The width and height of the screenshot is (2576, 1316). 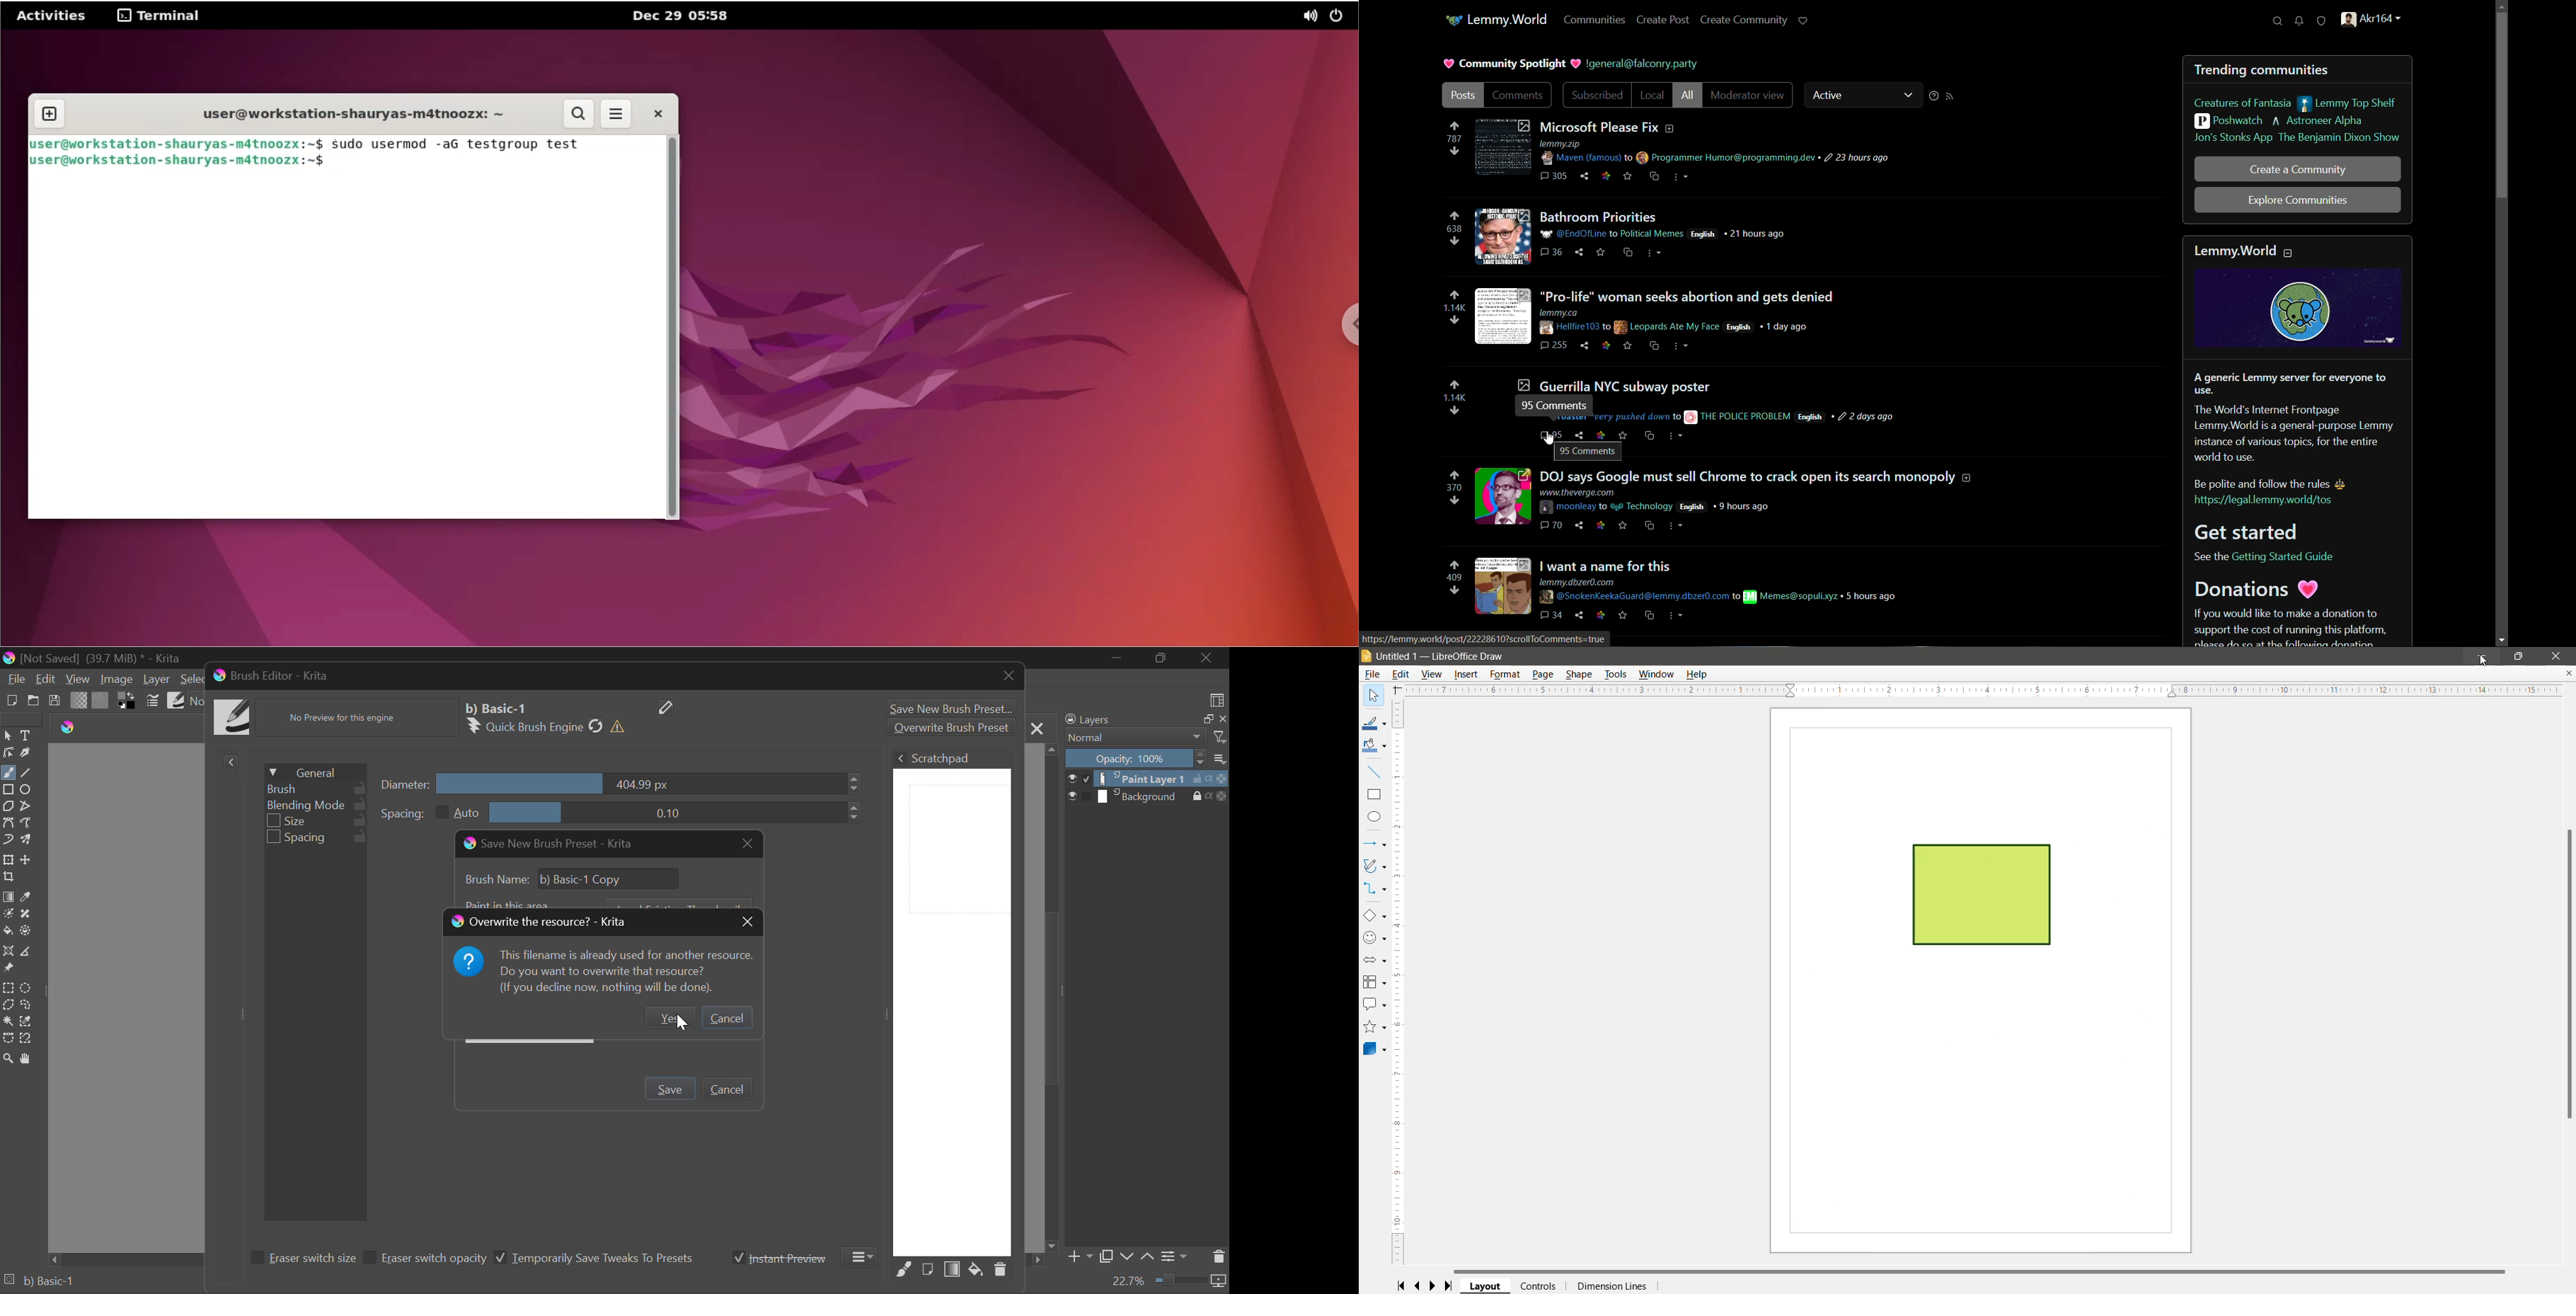 I want to click on View, so click(x=1434, y=674).